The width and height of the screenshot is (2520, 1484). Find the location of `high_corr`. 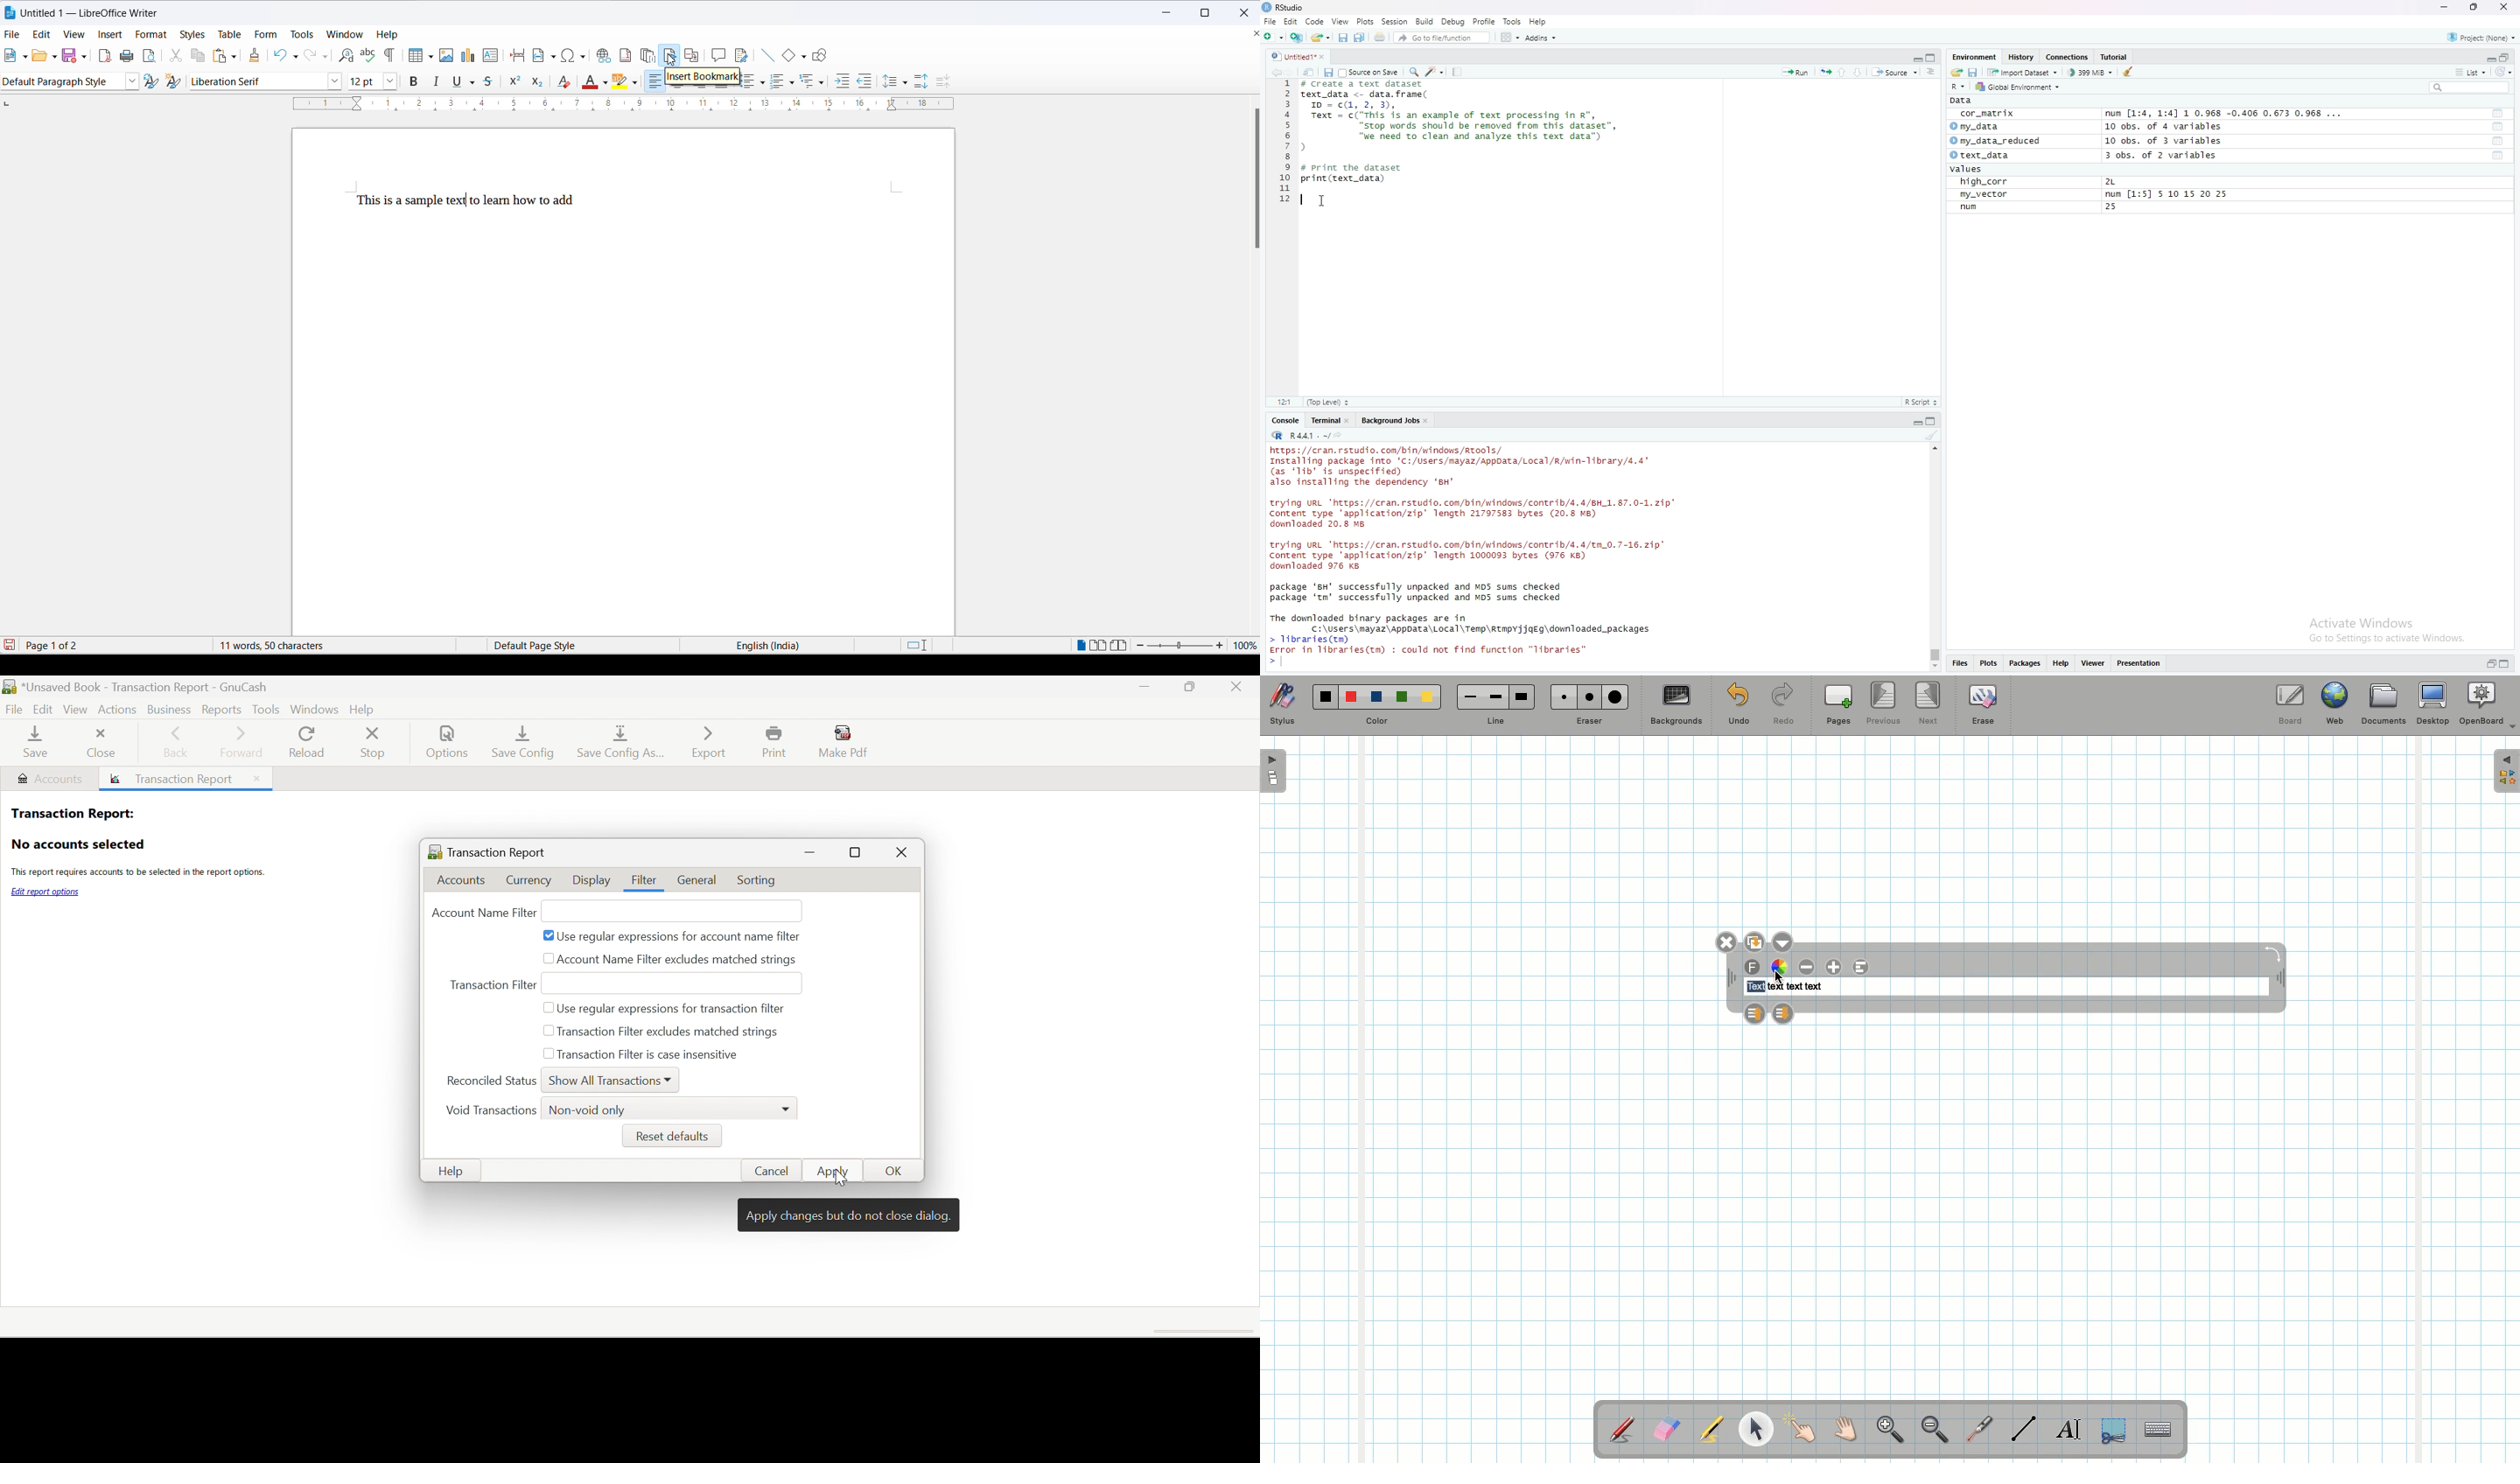

high_corr is located at coordinates (1980, 182).